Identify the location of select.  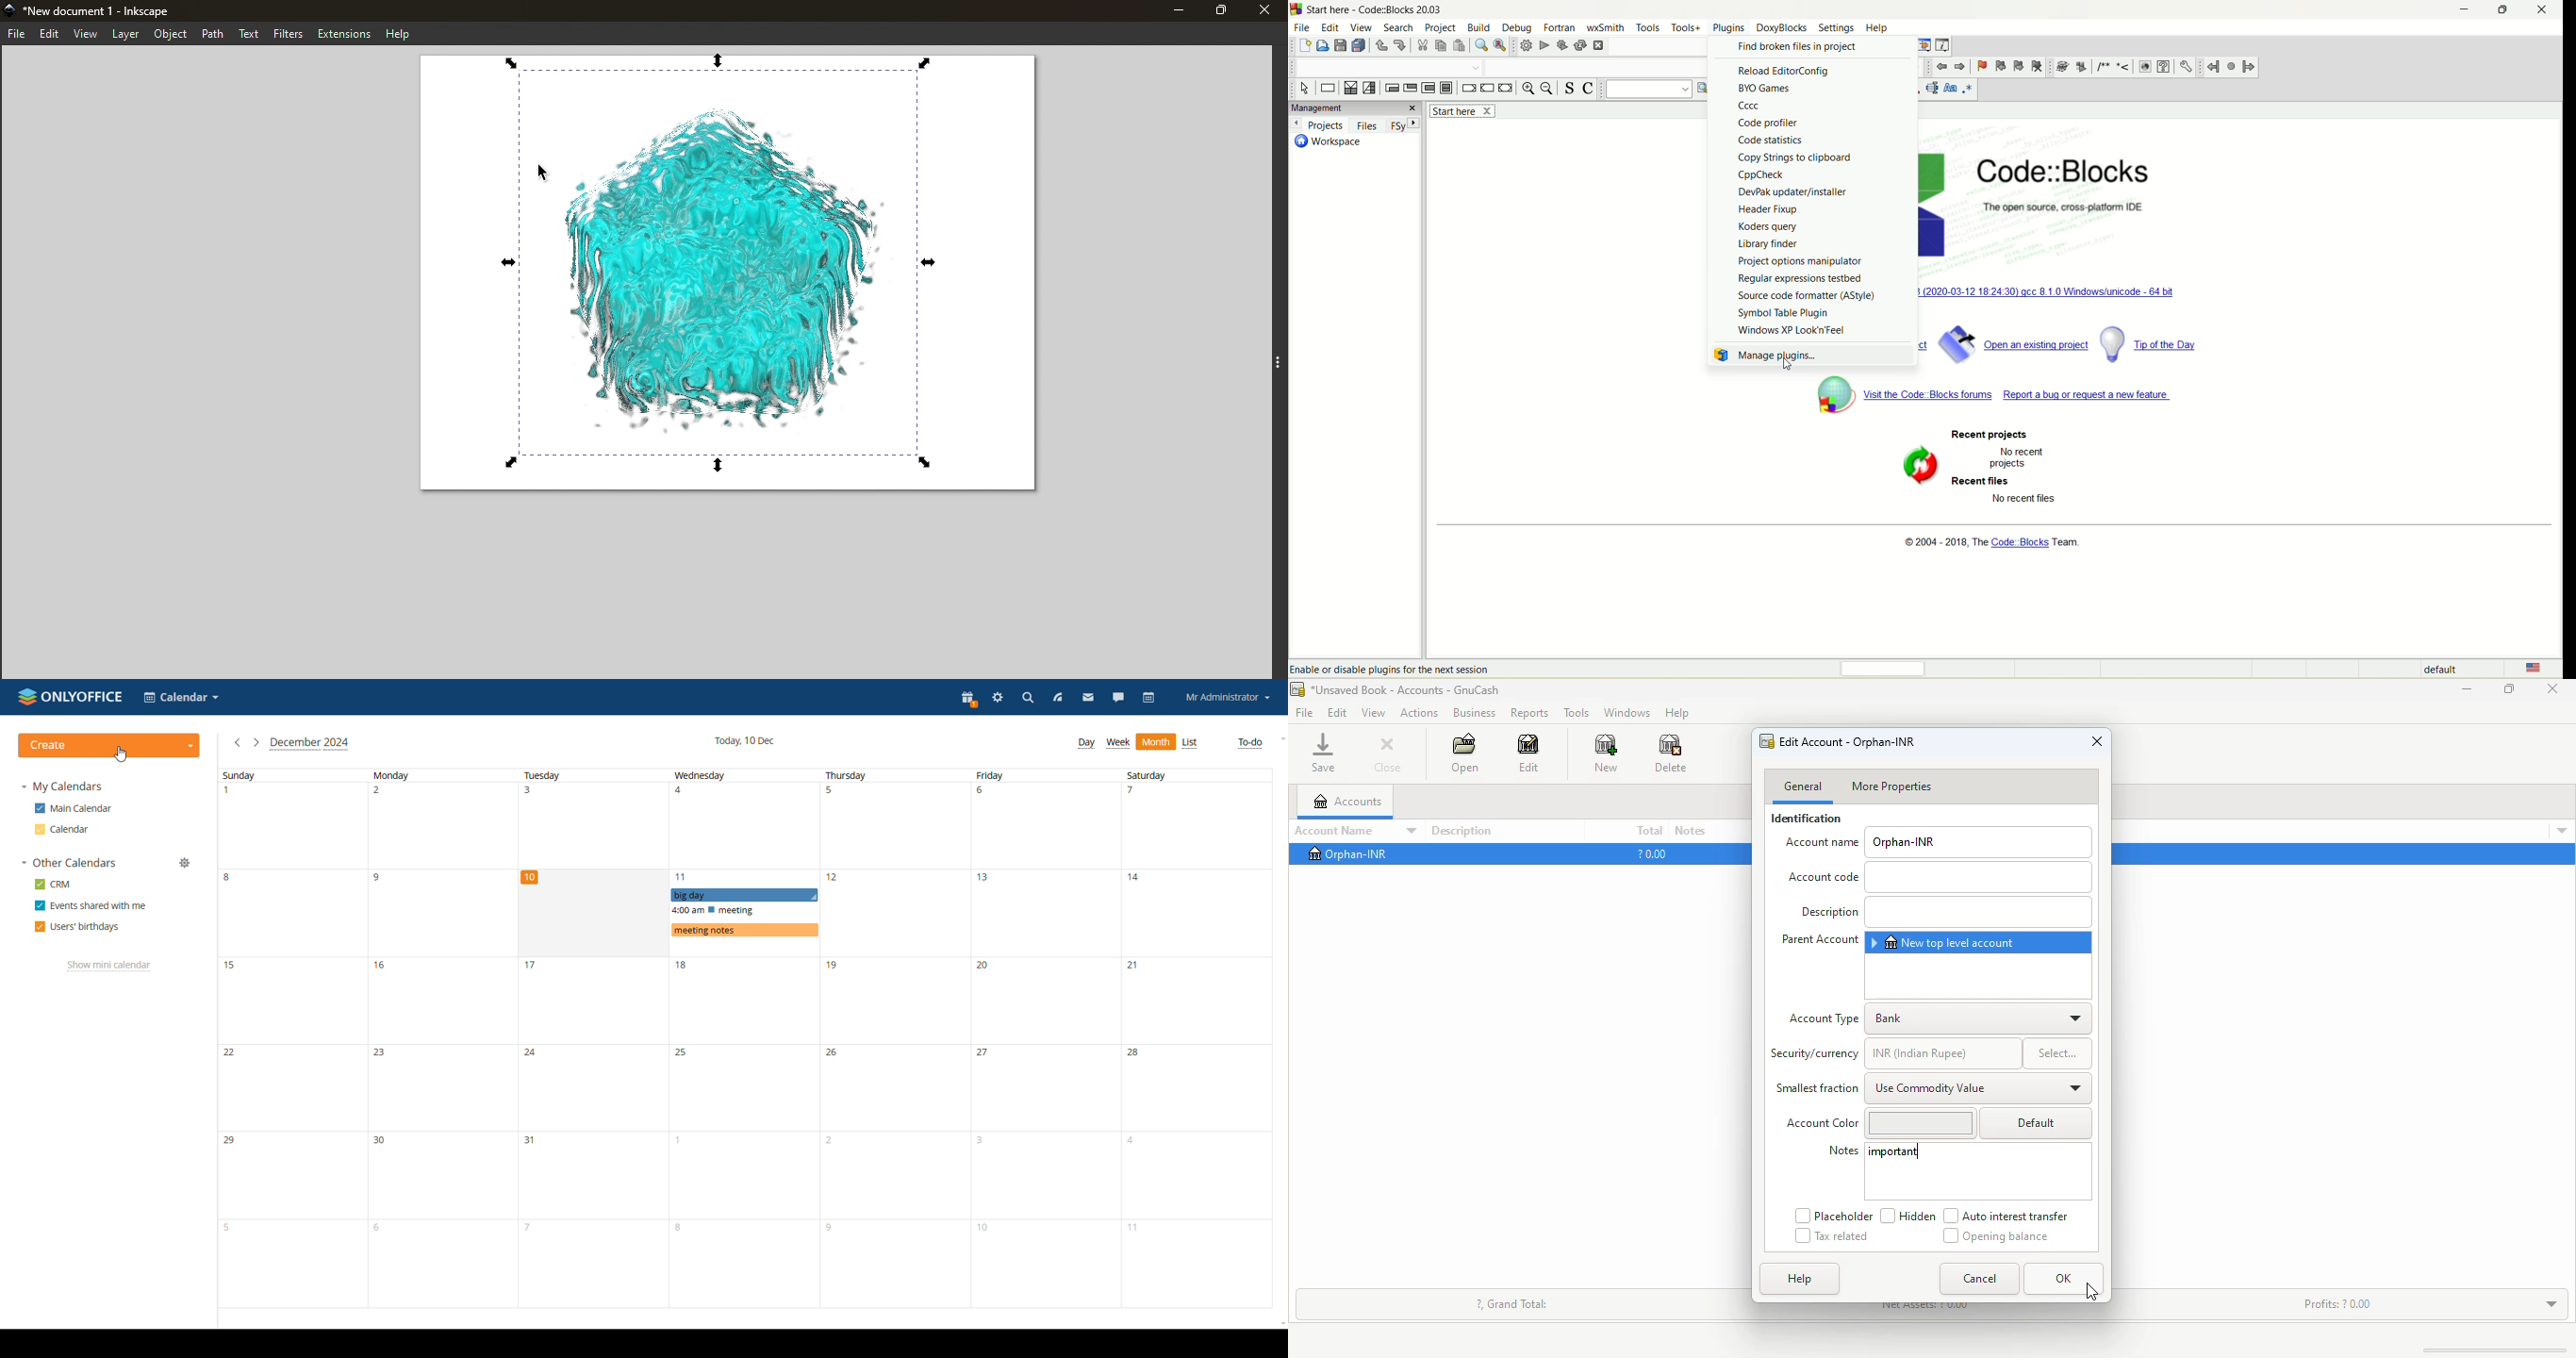
(2056, 1052).